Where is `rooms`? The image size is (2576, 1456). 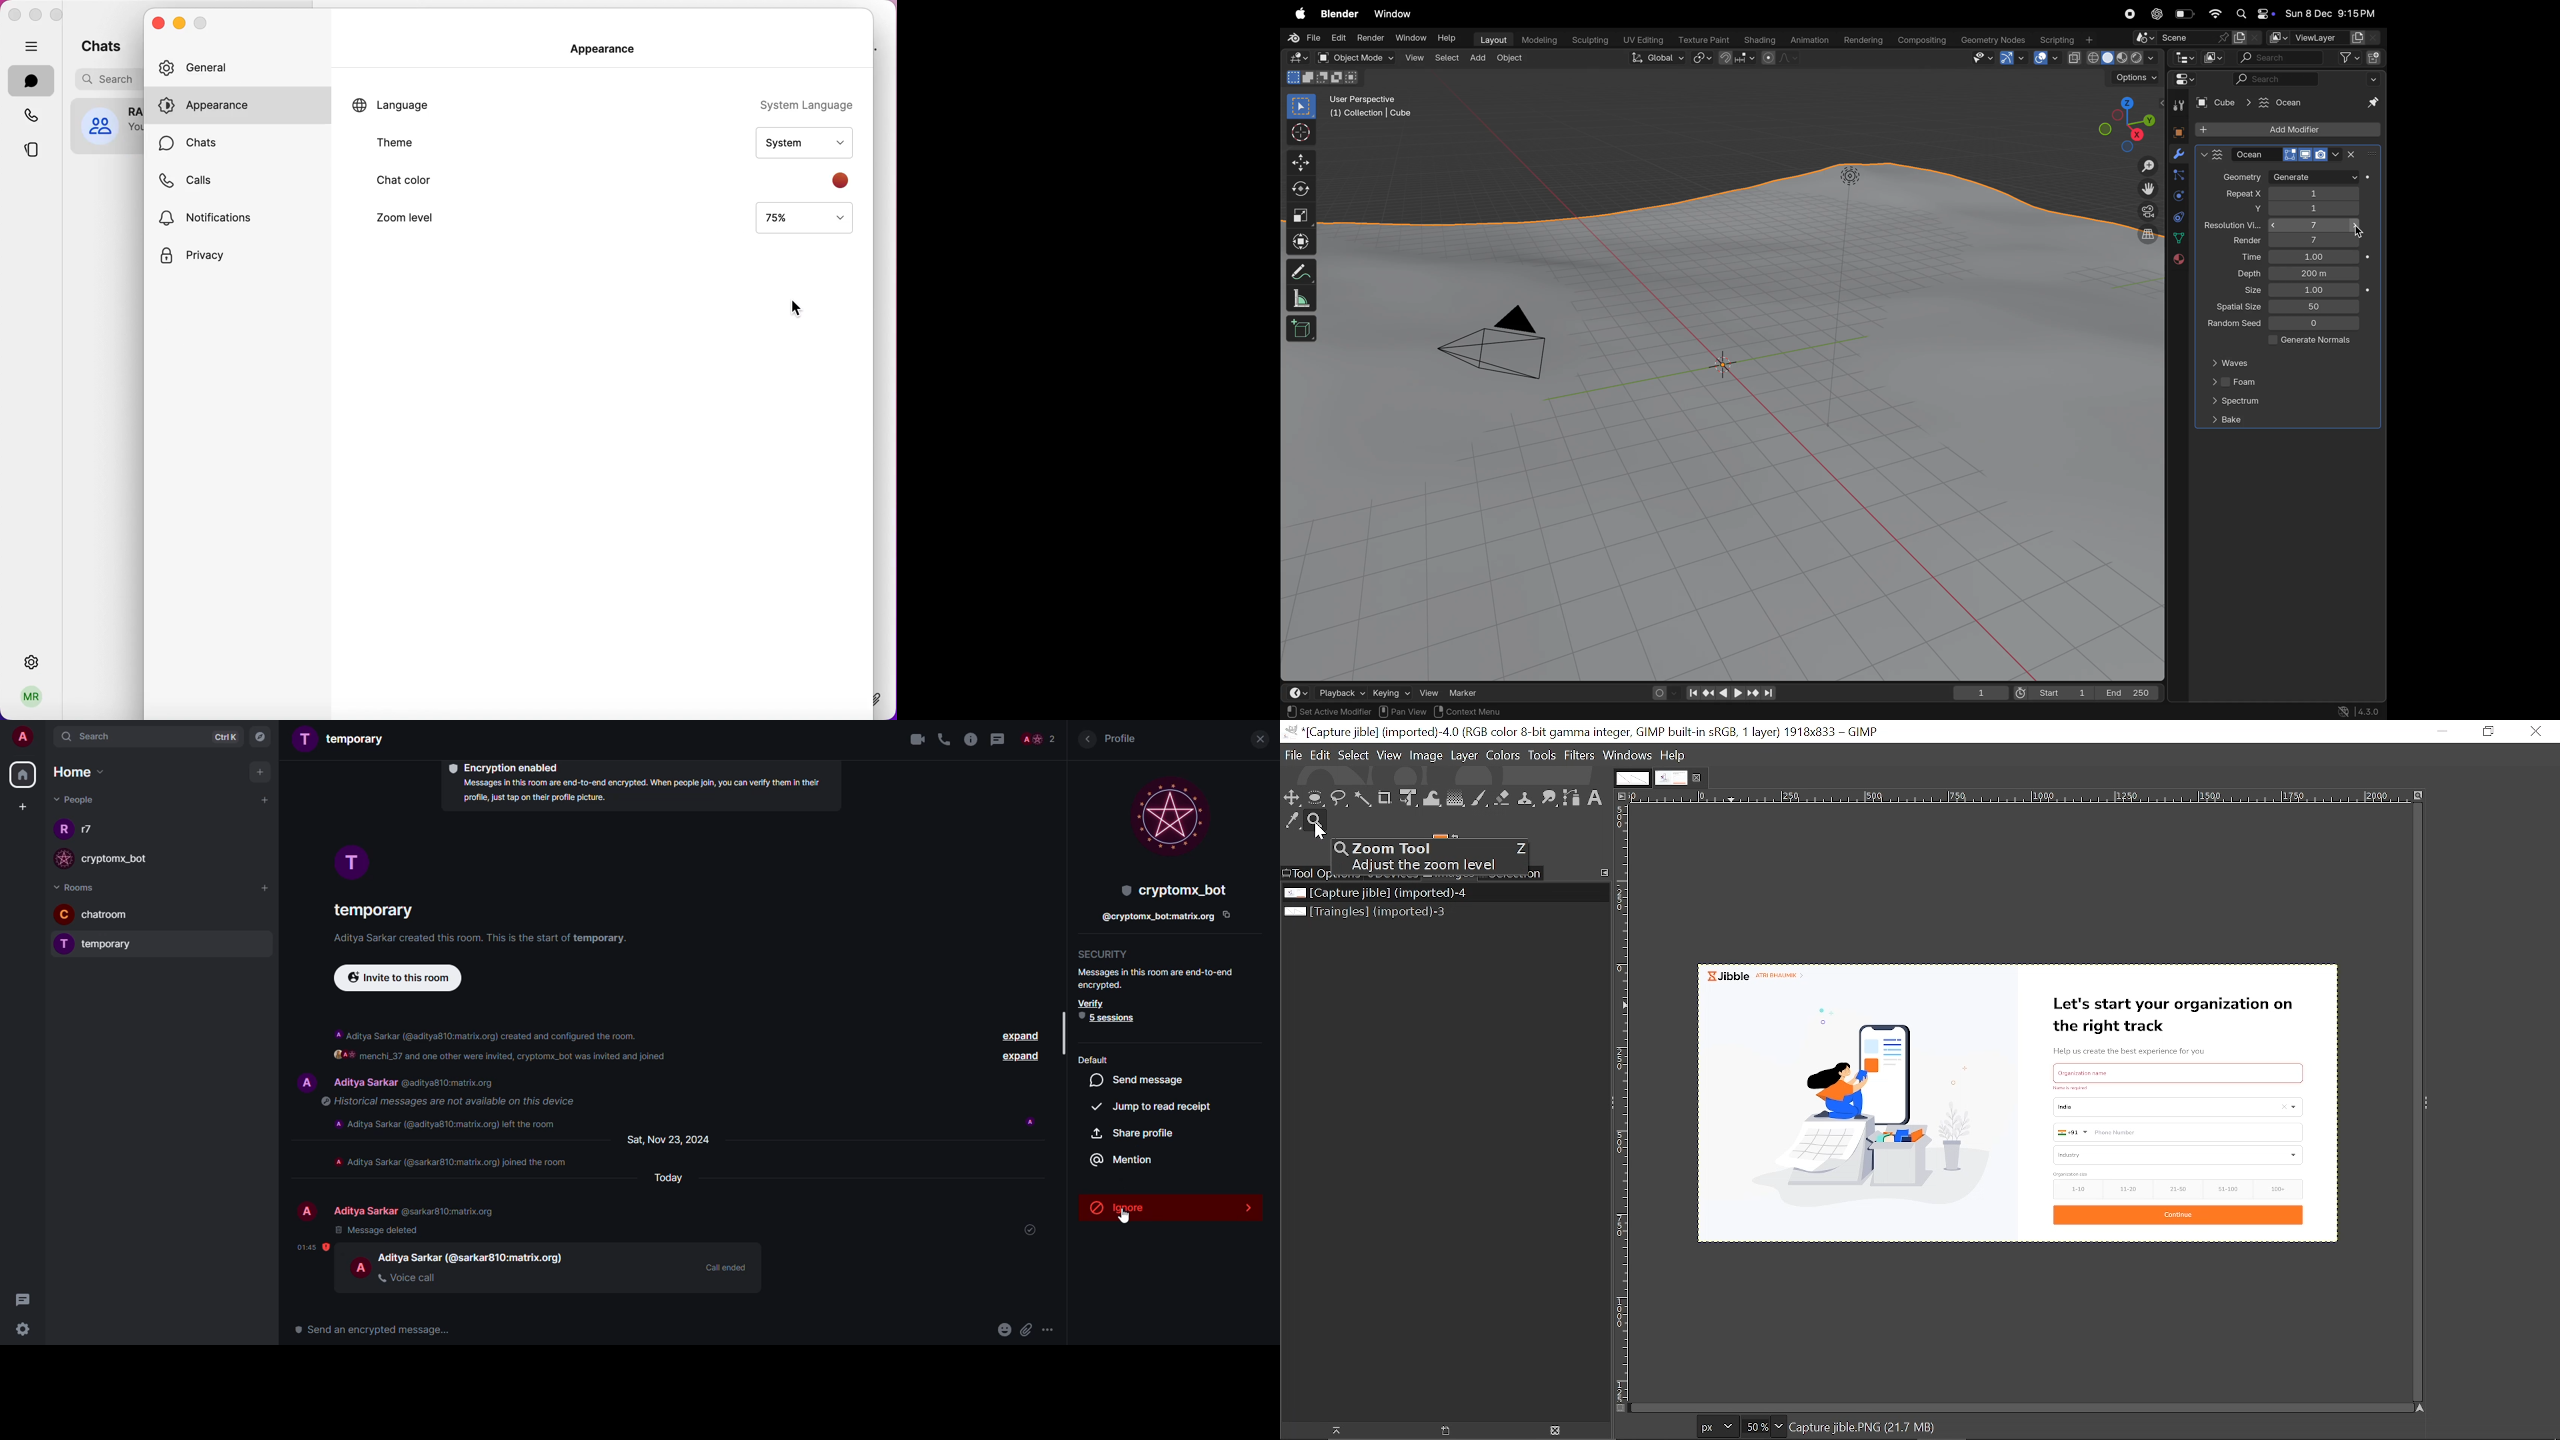
rooms is located at coordinates (79, 887).